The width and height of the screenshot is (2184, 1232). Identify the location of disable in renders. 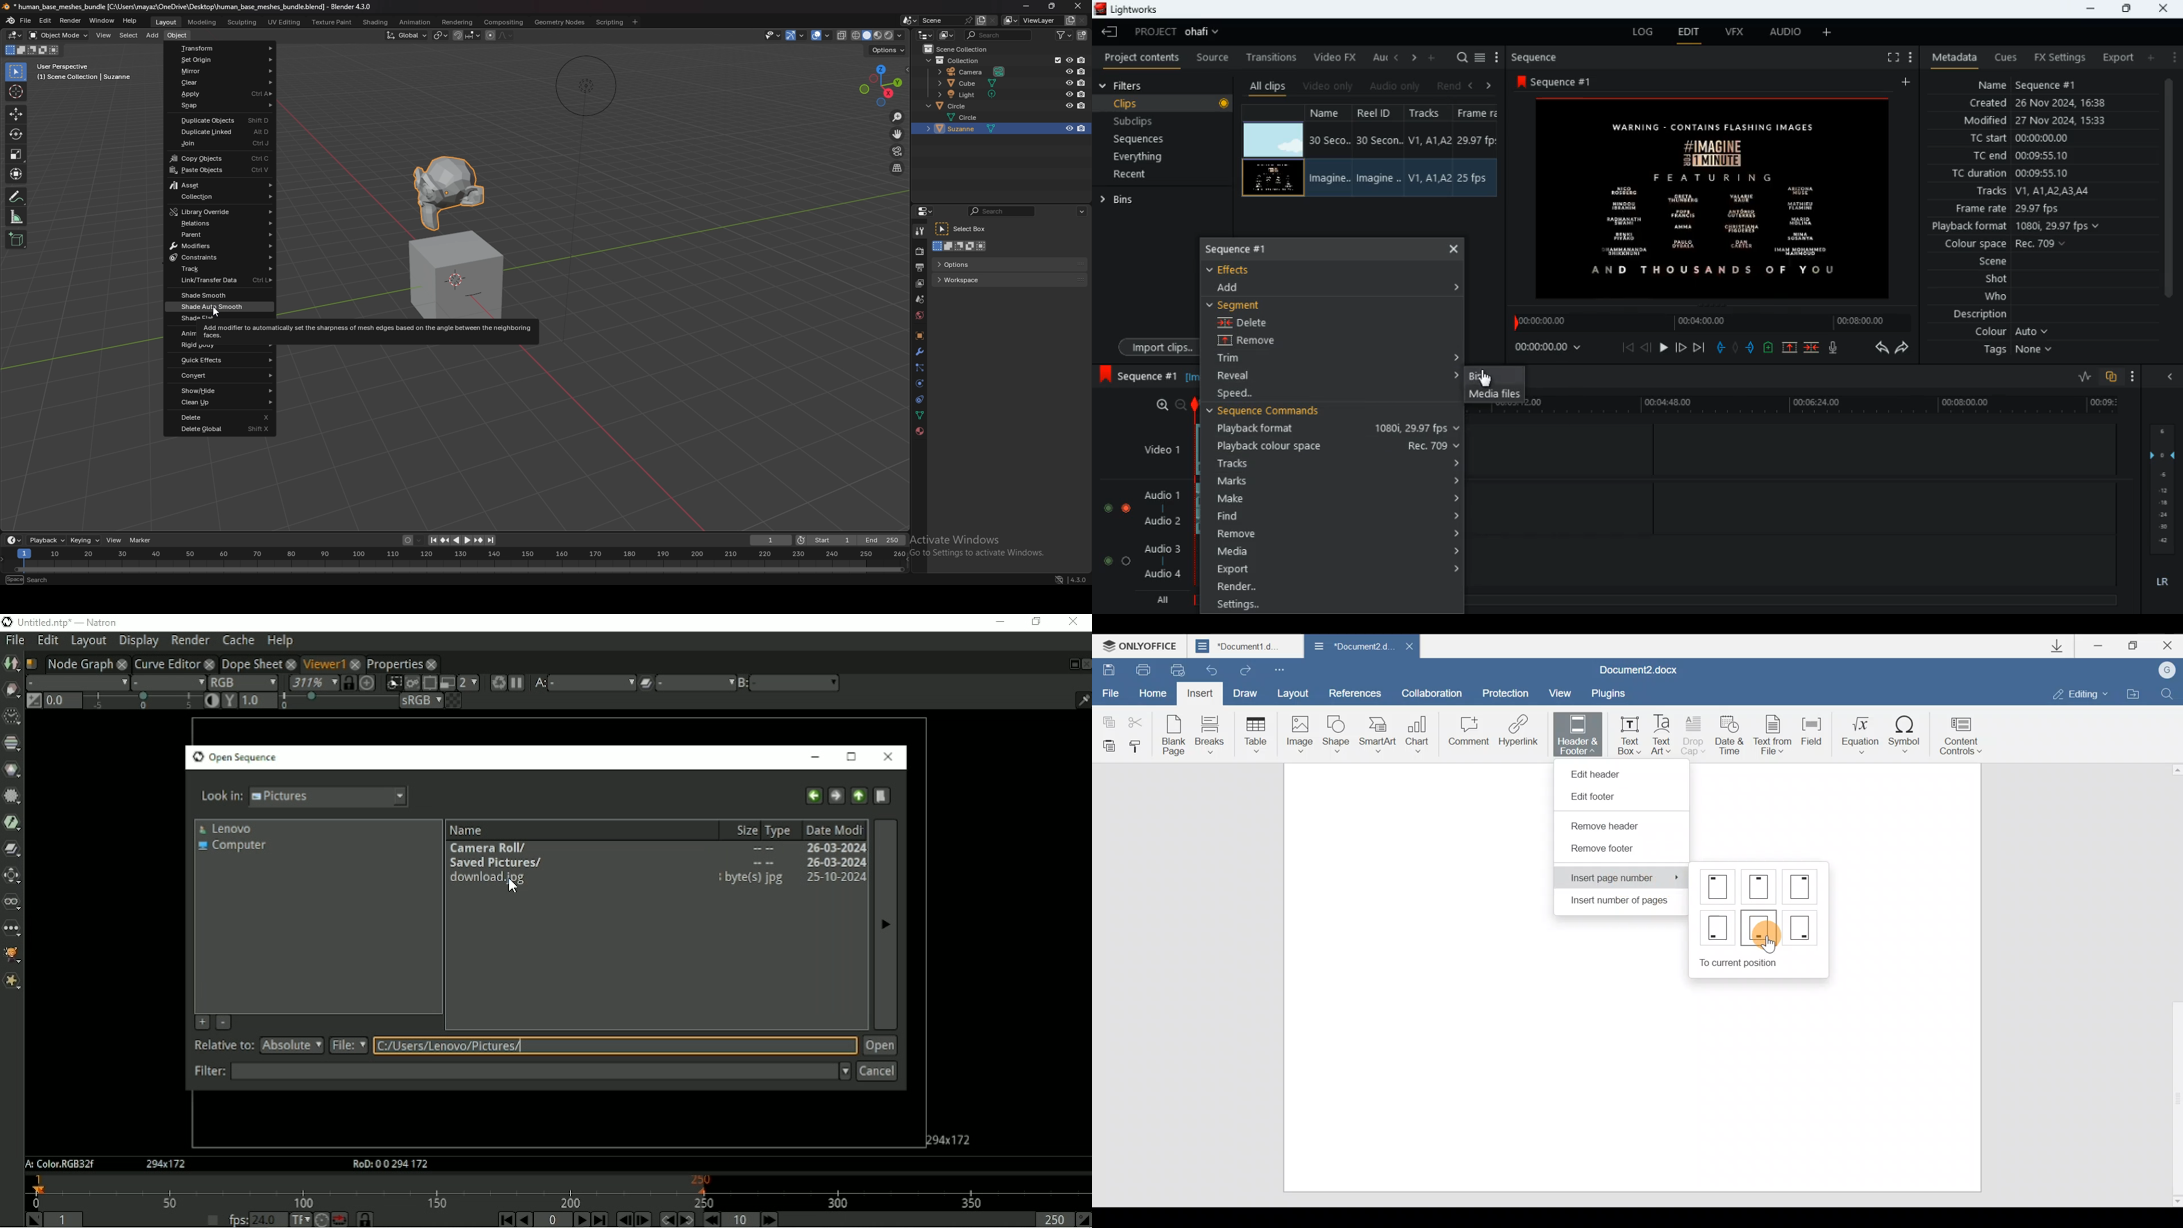
(1081, 129).